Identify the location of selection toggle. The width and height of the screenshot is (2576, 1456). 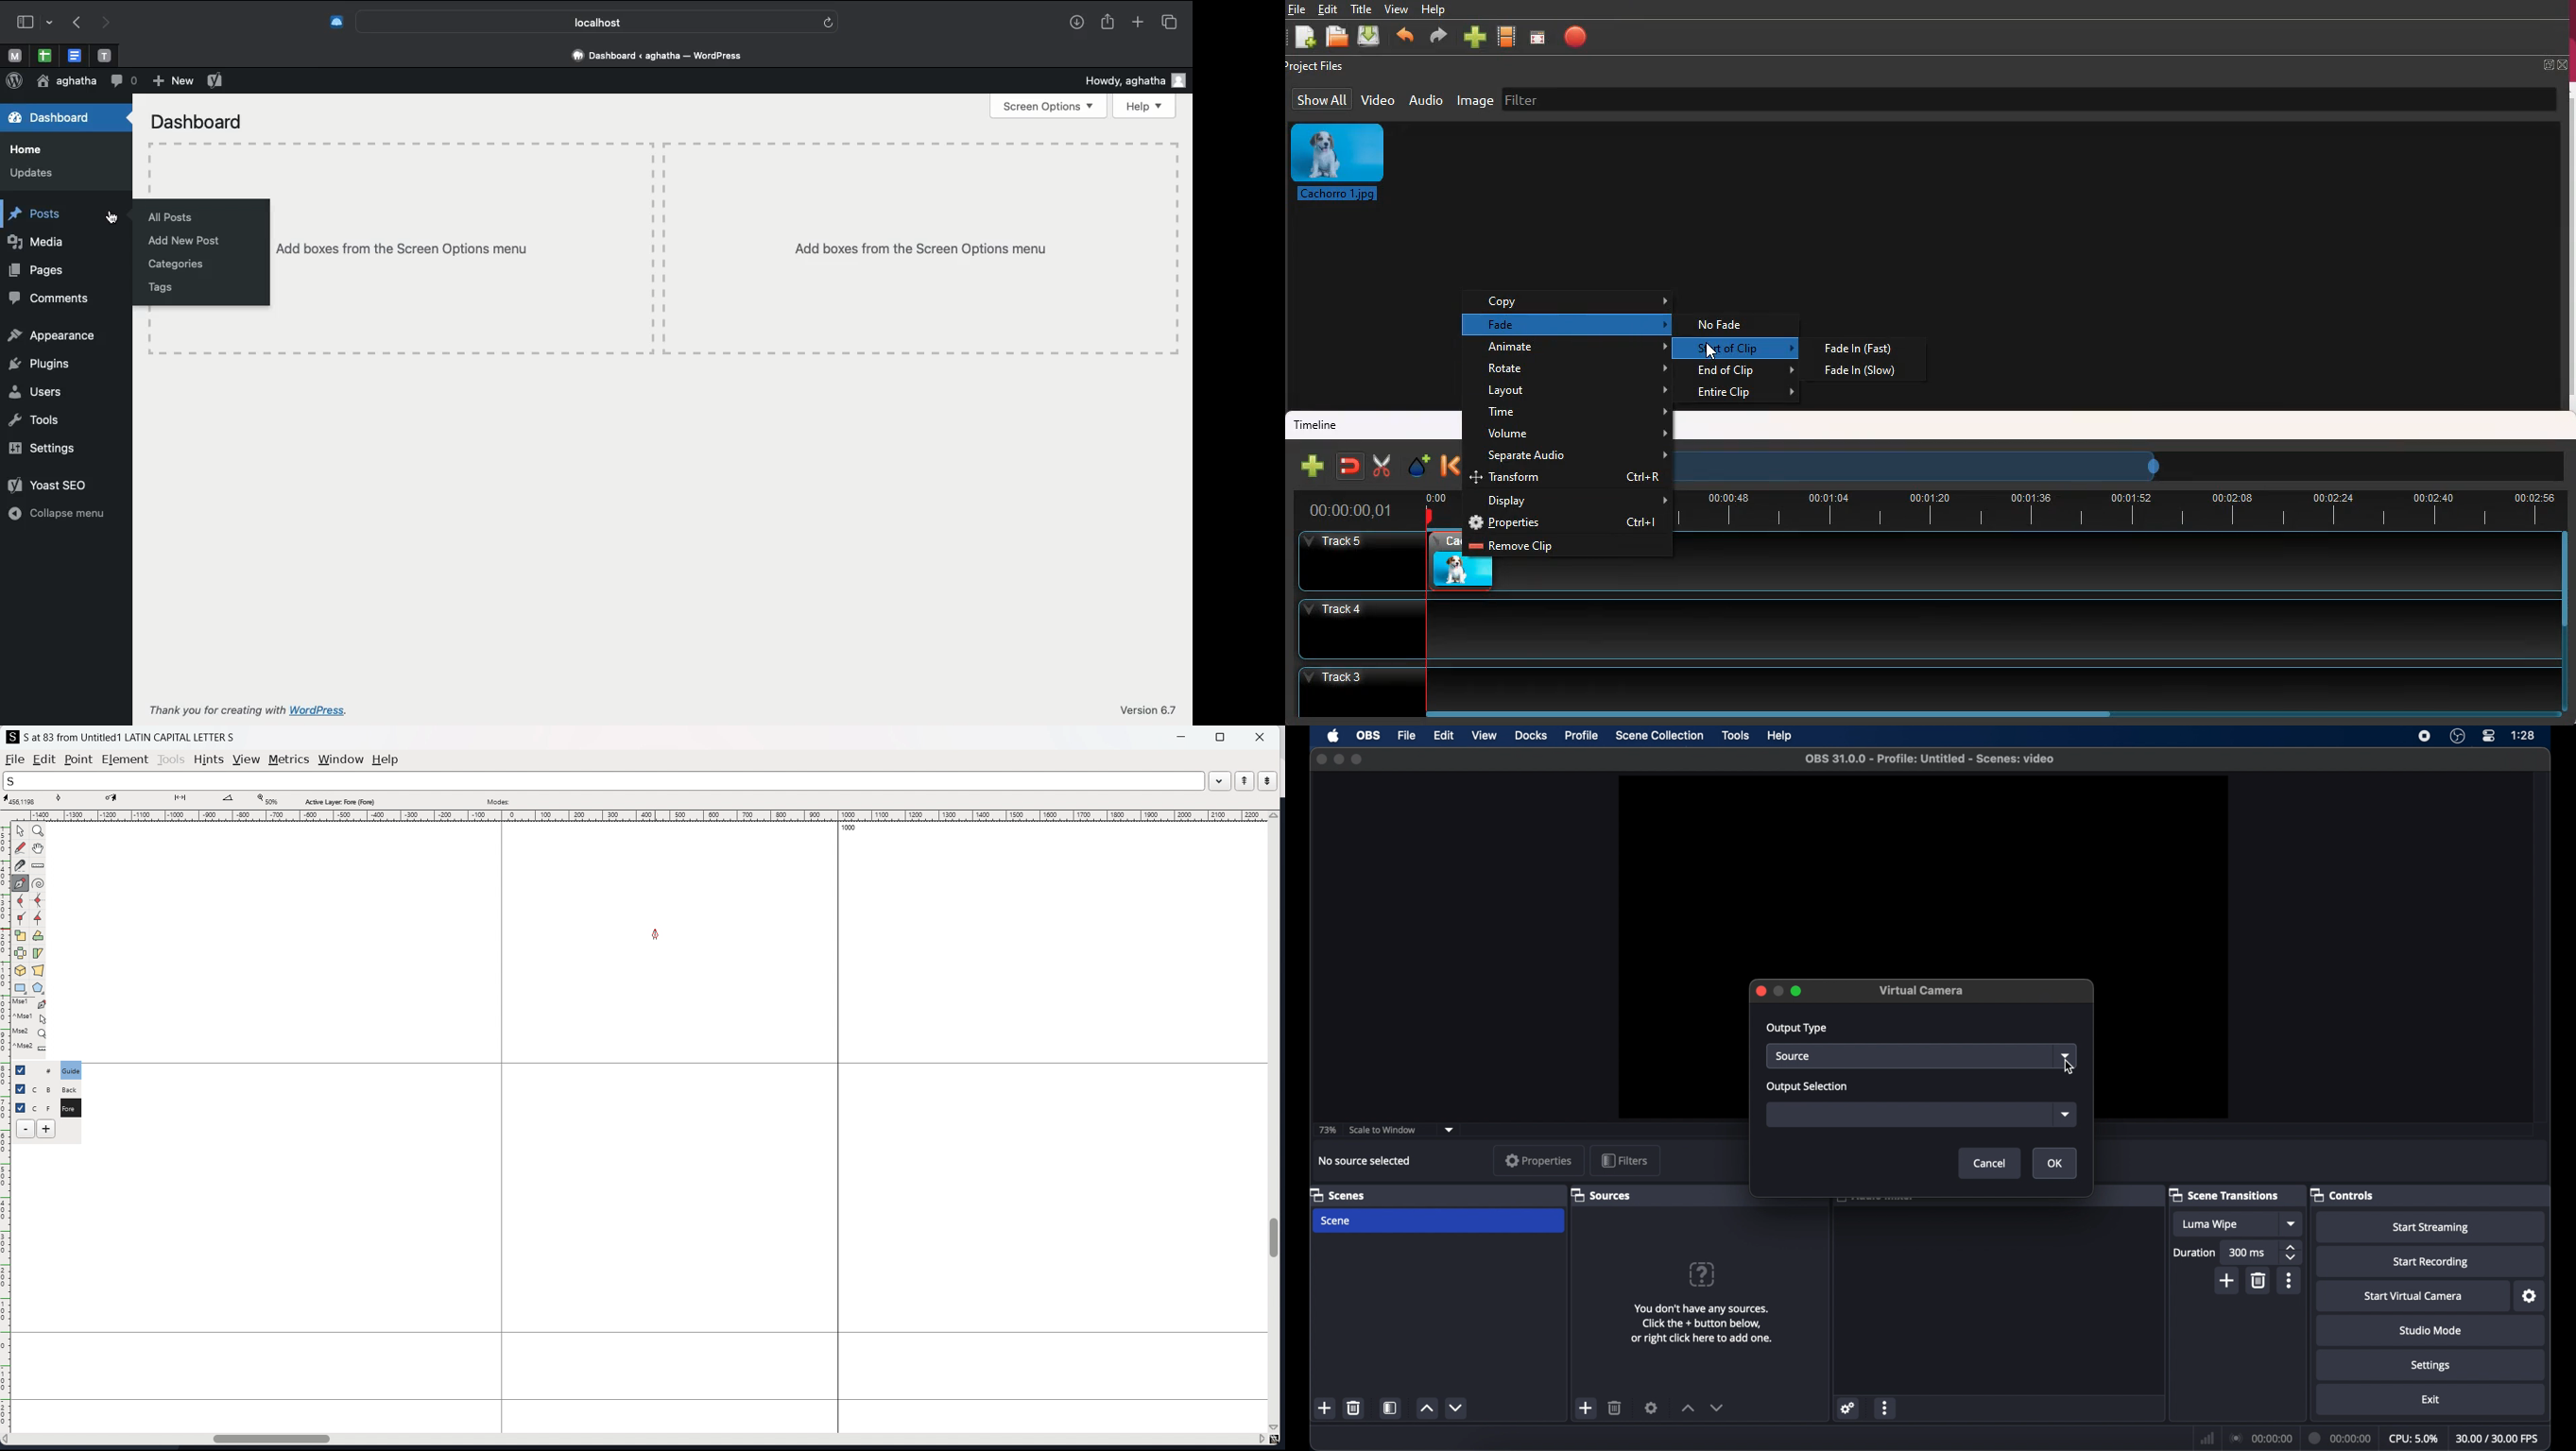
(22, 1106).